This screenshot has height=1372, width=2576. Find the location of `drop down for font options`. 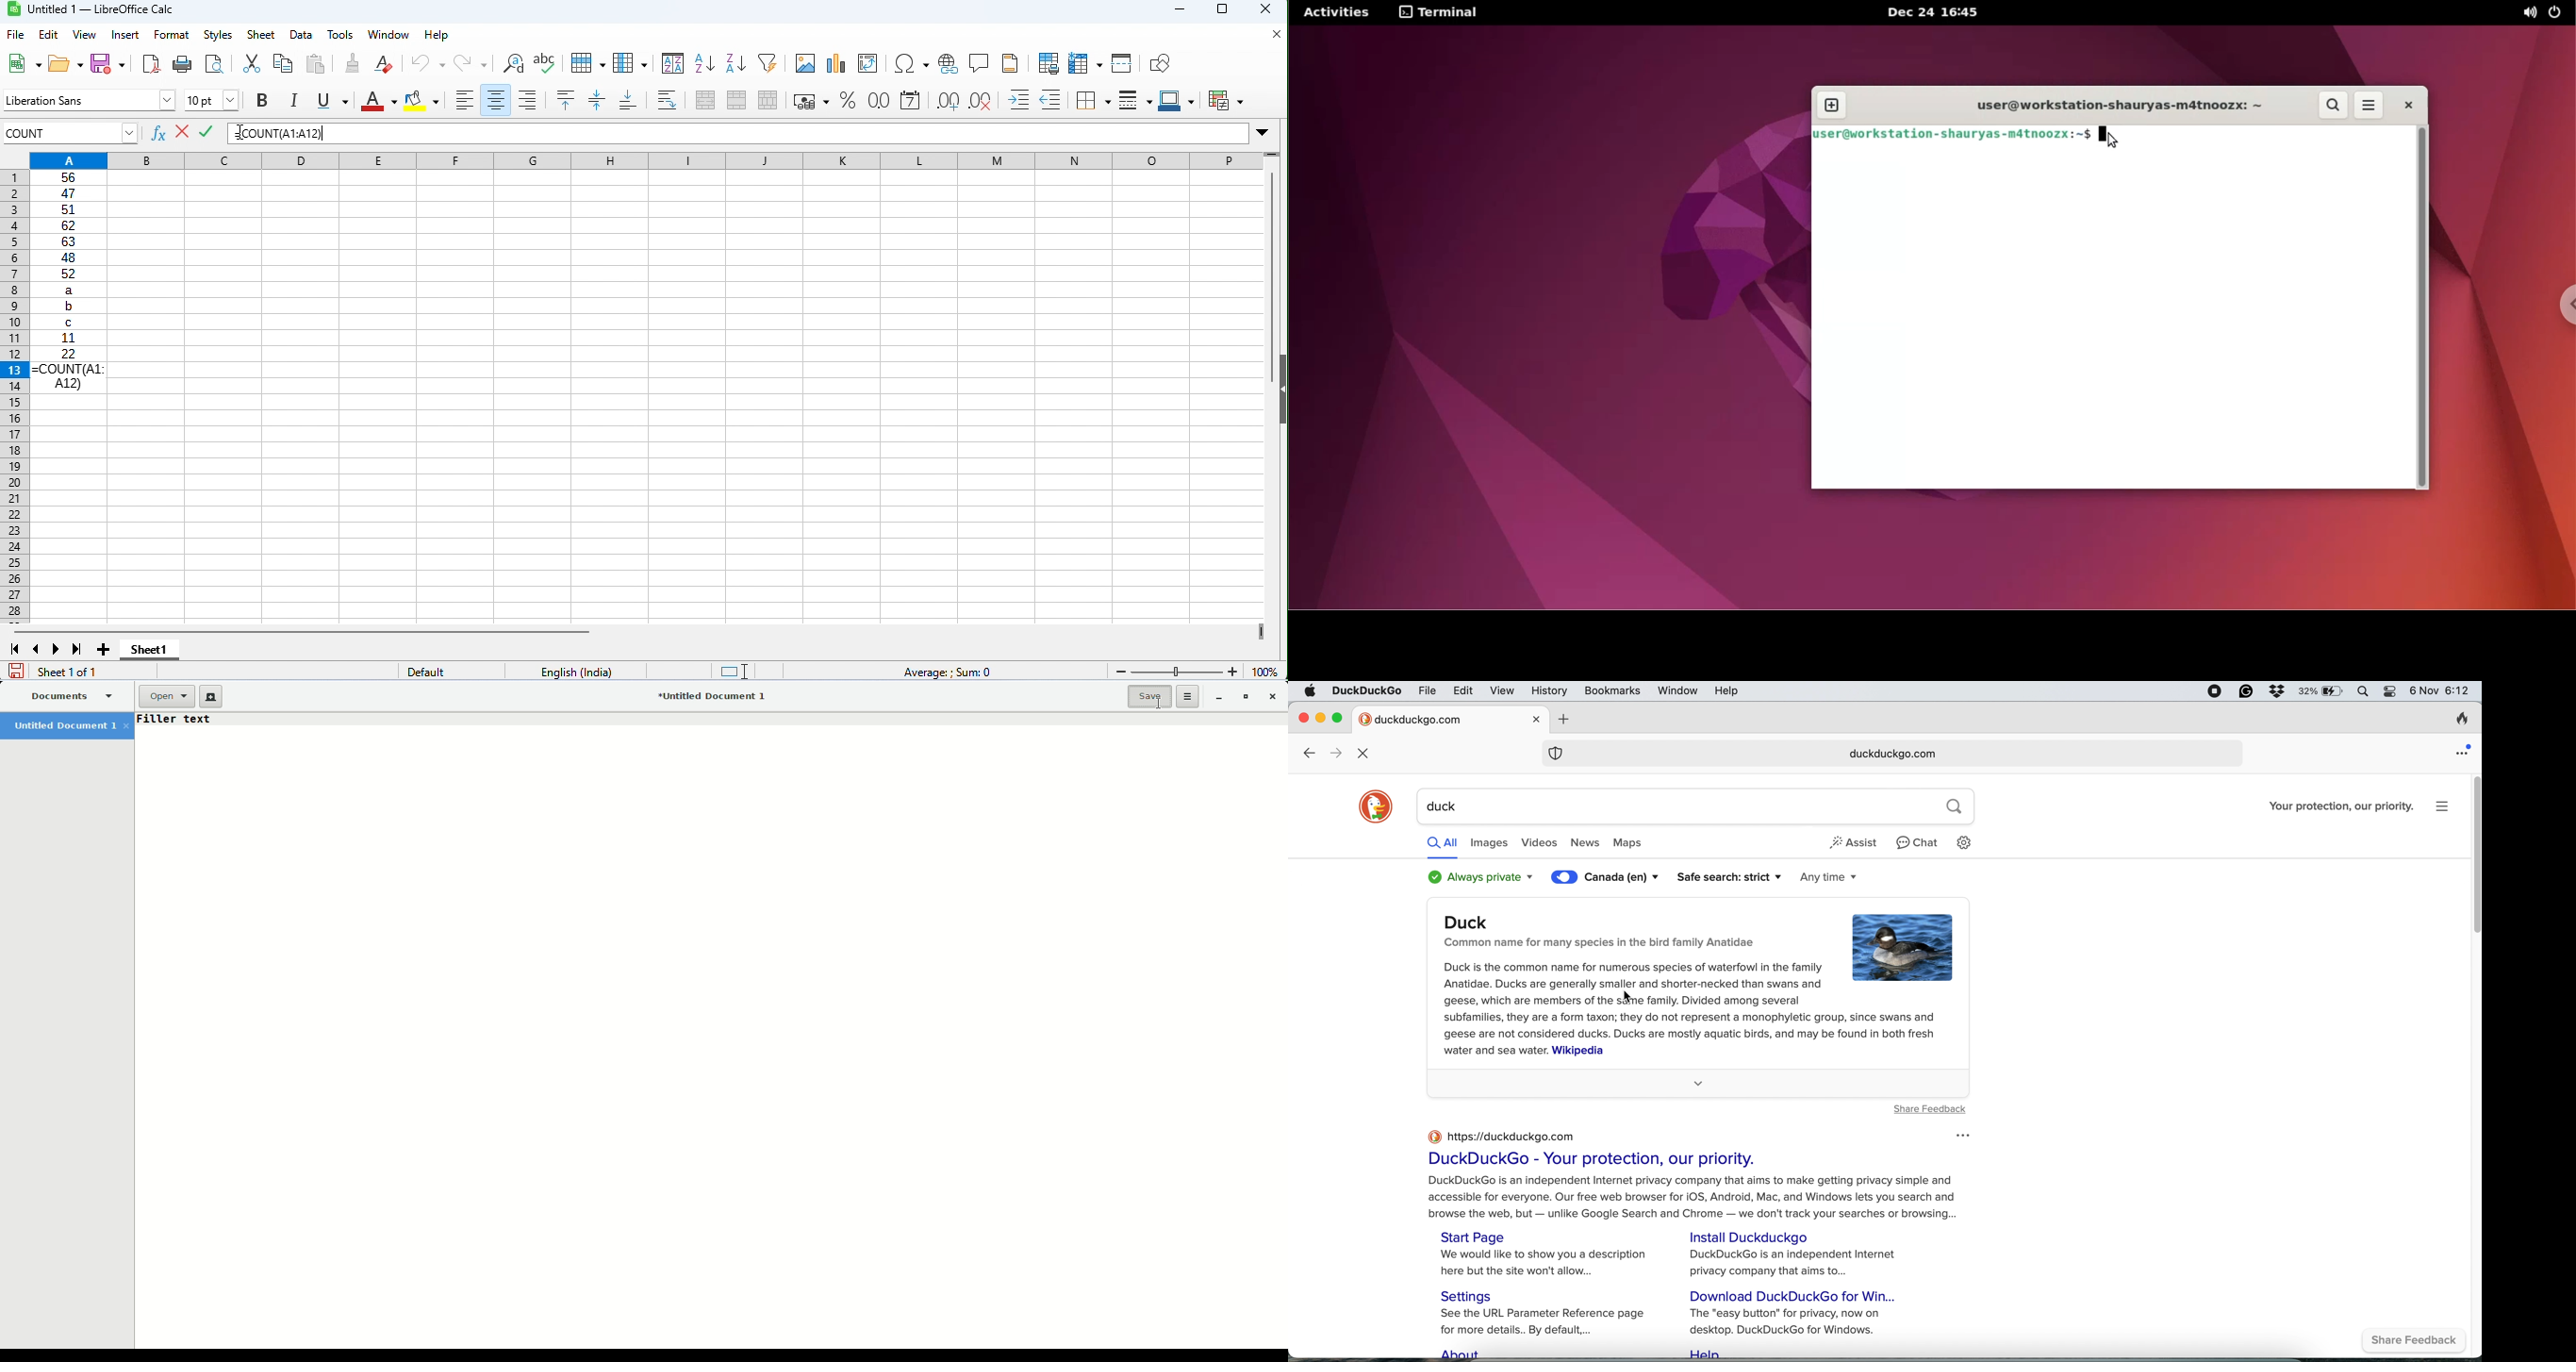

drop down for font options is located at coordinates (168, 100).